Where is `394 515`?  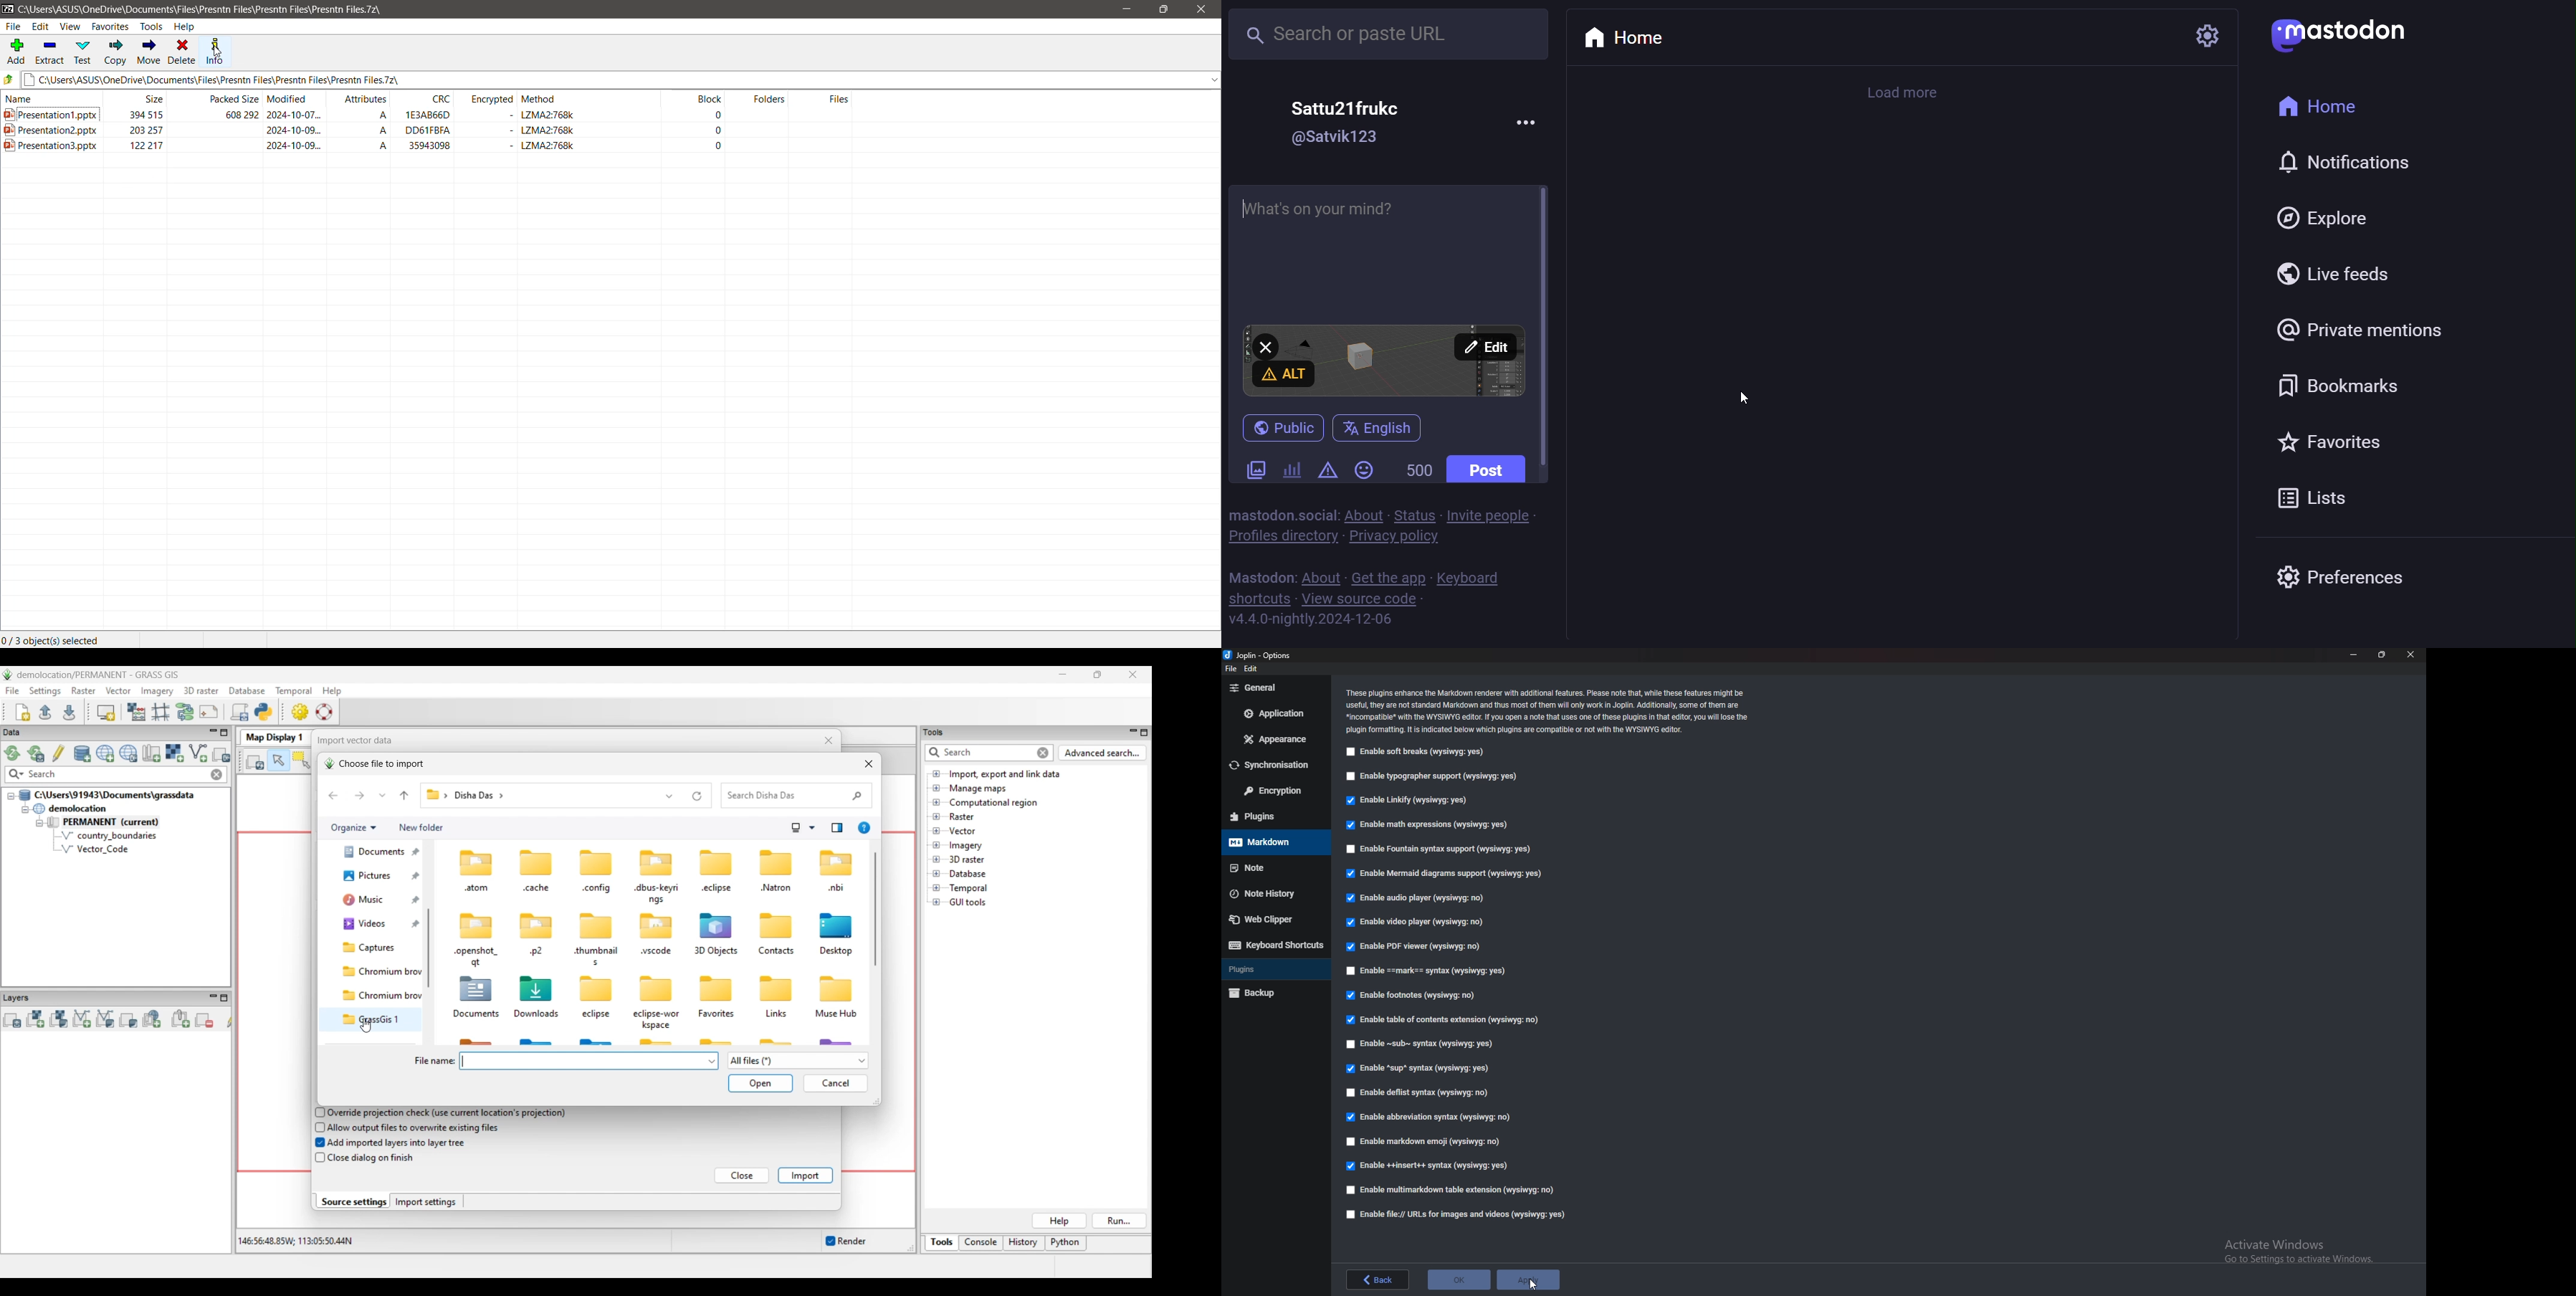 394 515 is located at coordinates (136, 113).